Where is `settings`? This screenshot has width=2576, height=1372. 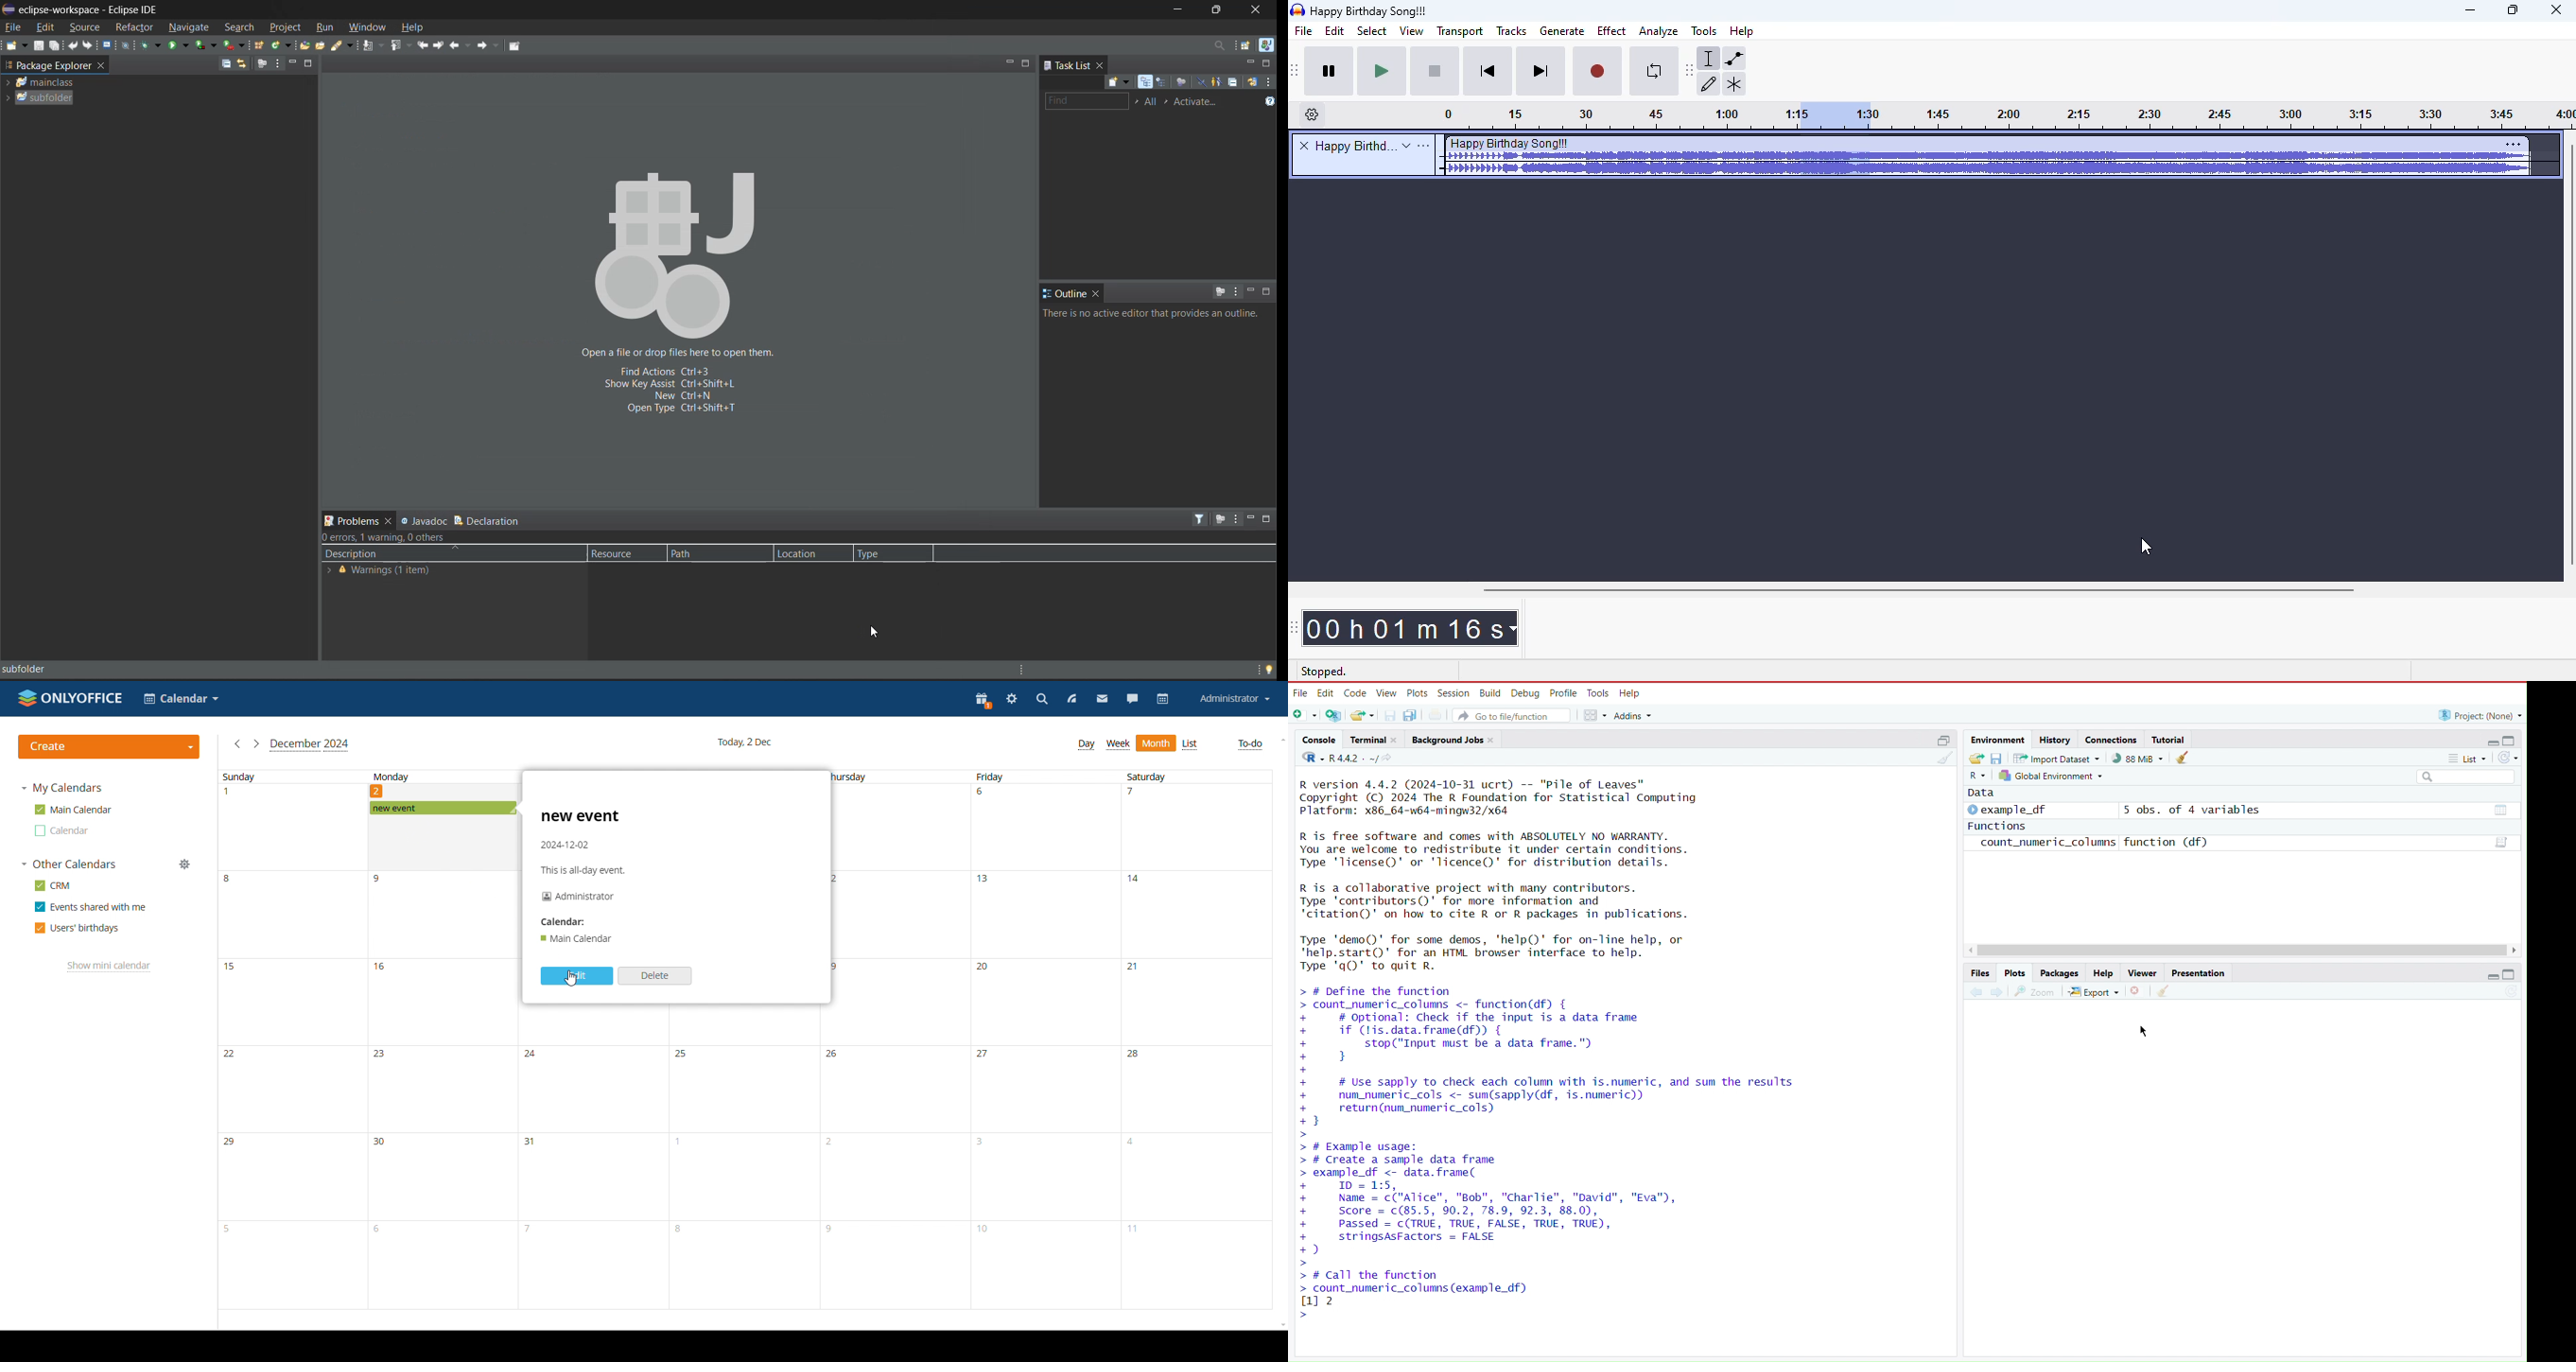
settings is located at coordinates (1013, 700).